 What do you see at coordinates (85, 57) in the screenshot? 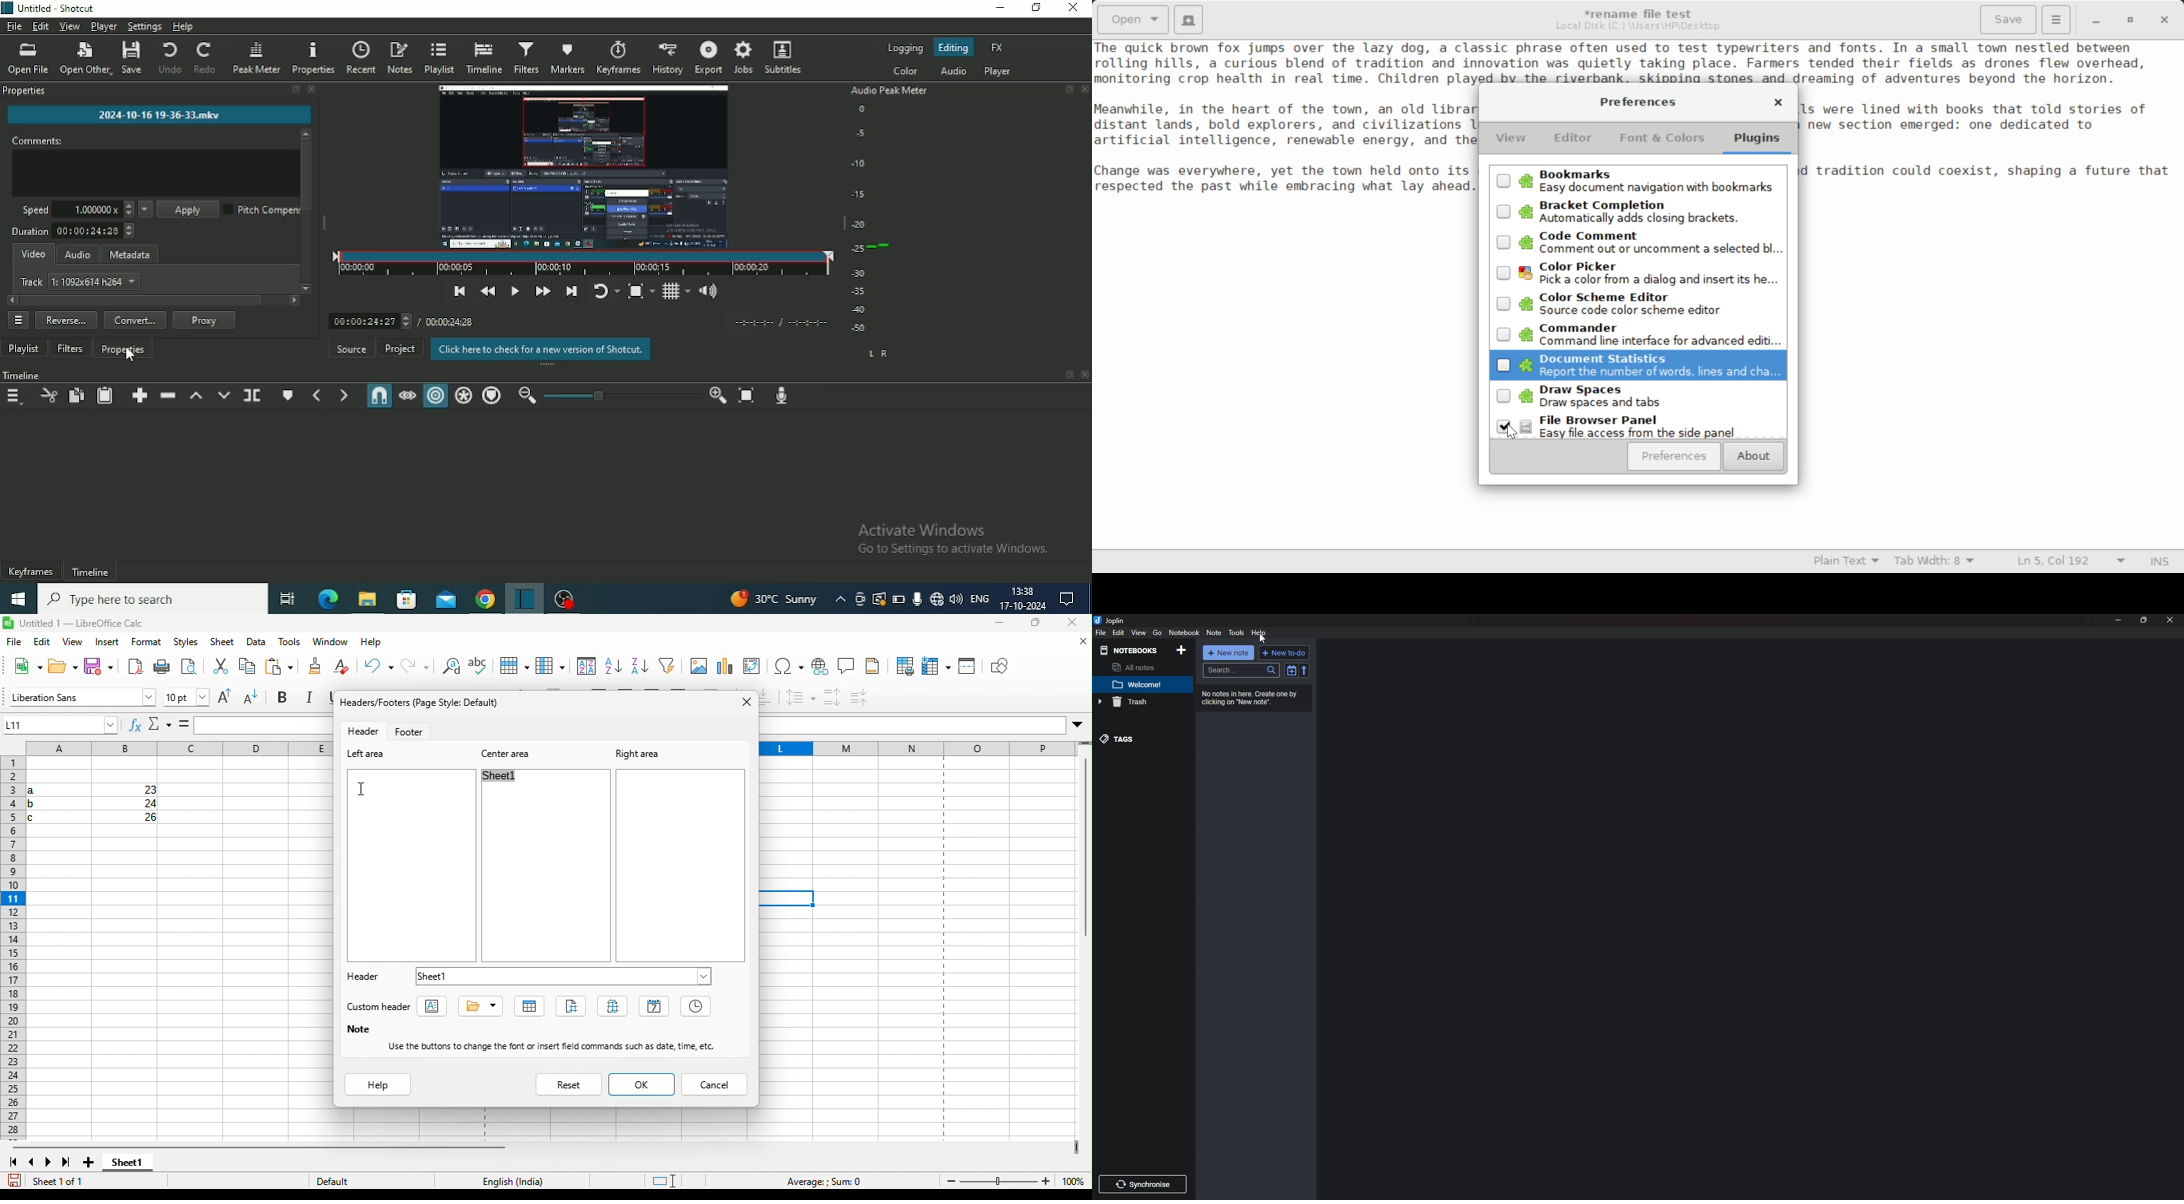
I see `Open Other` at bounding box center [85, 57].